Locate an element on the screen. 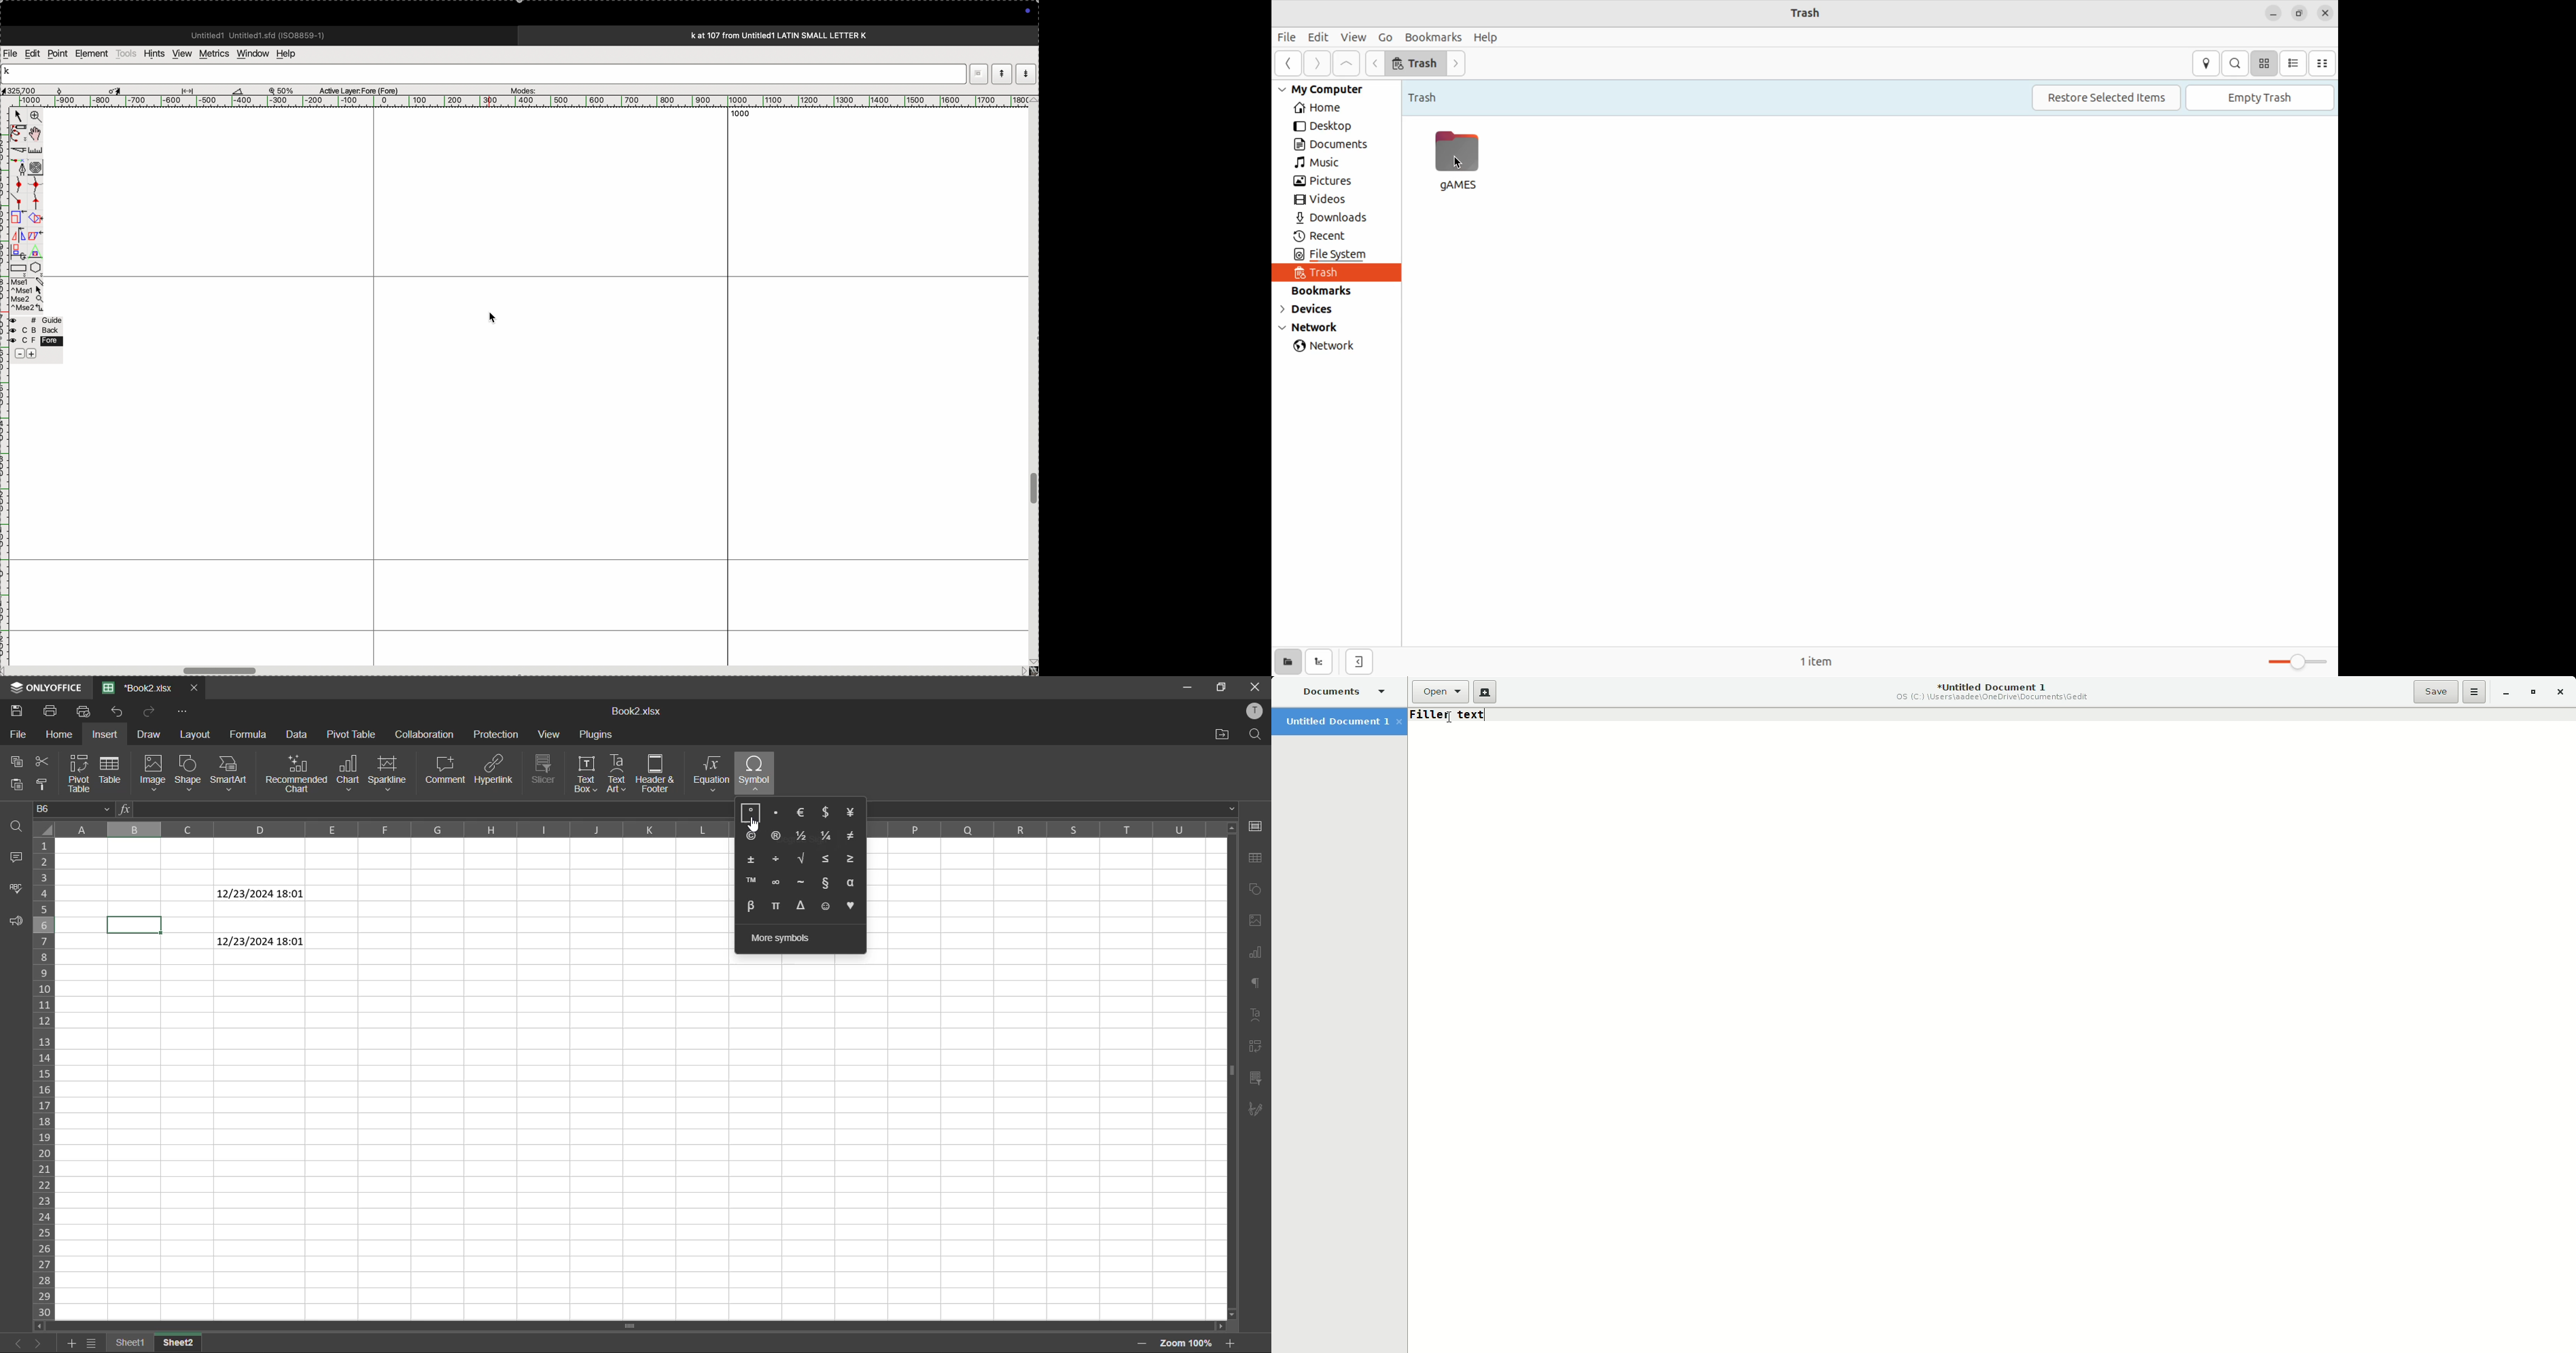  open location is located at coordinates (1220, 736).